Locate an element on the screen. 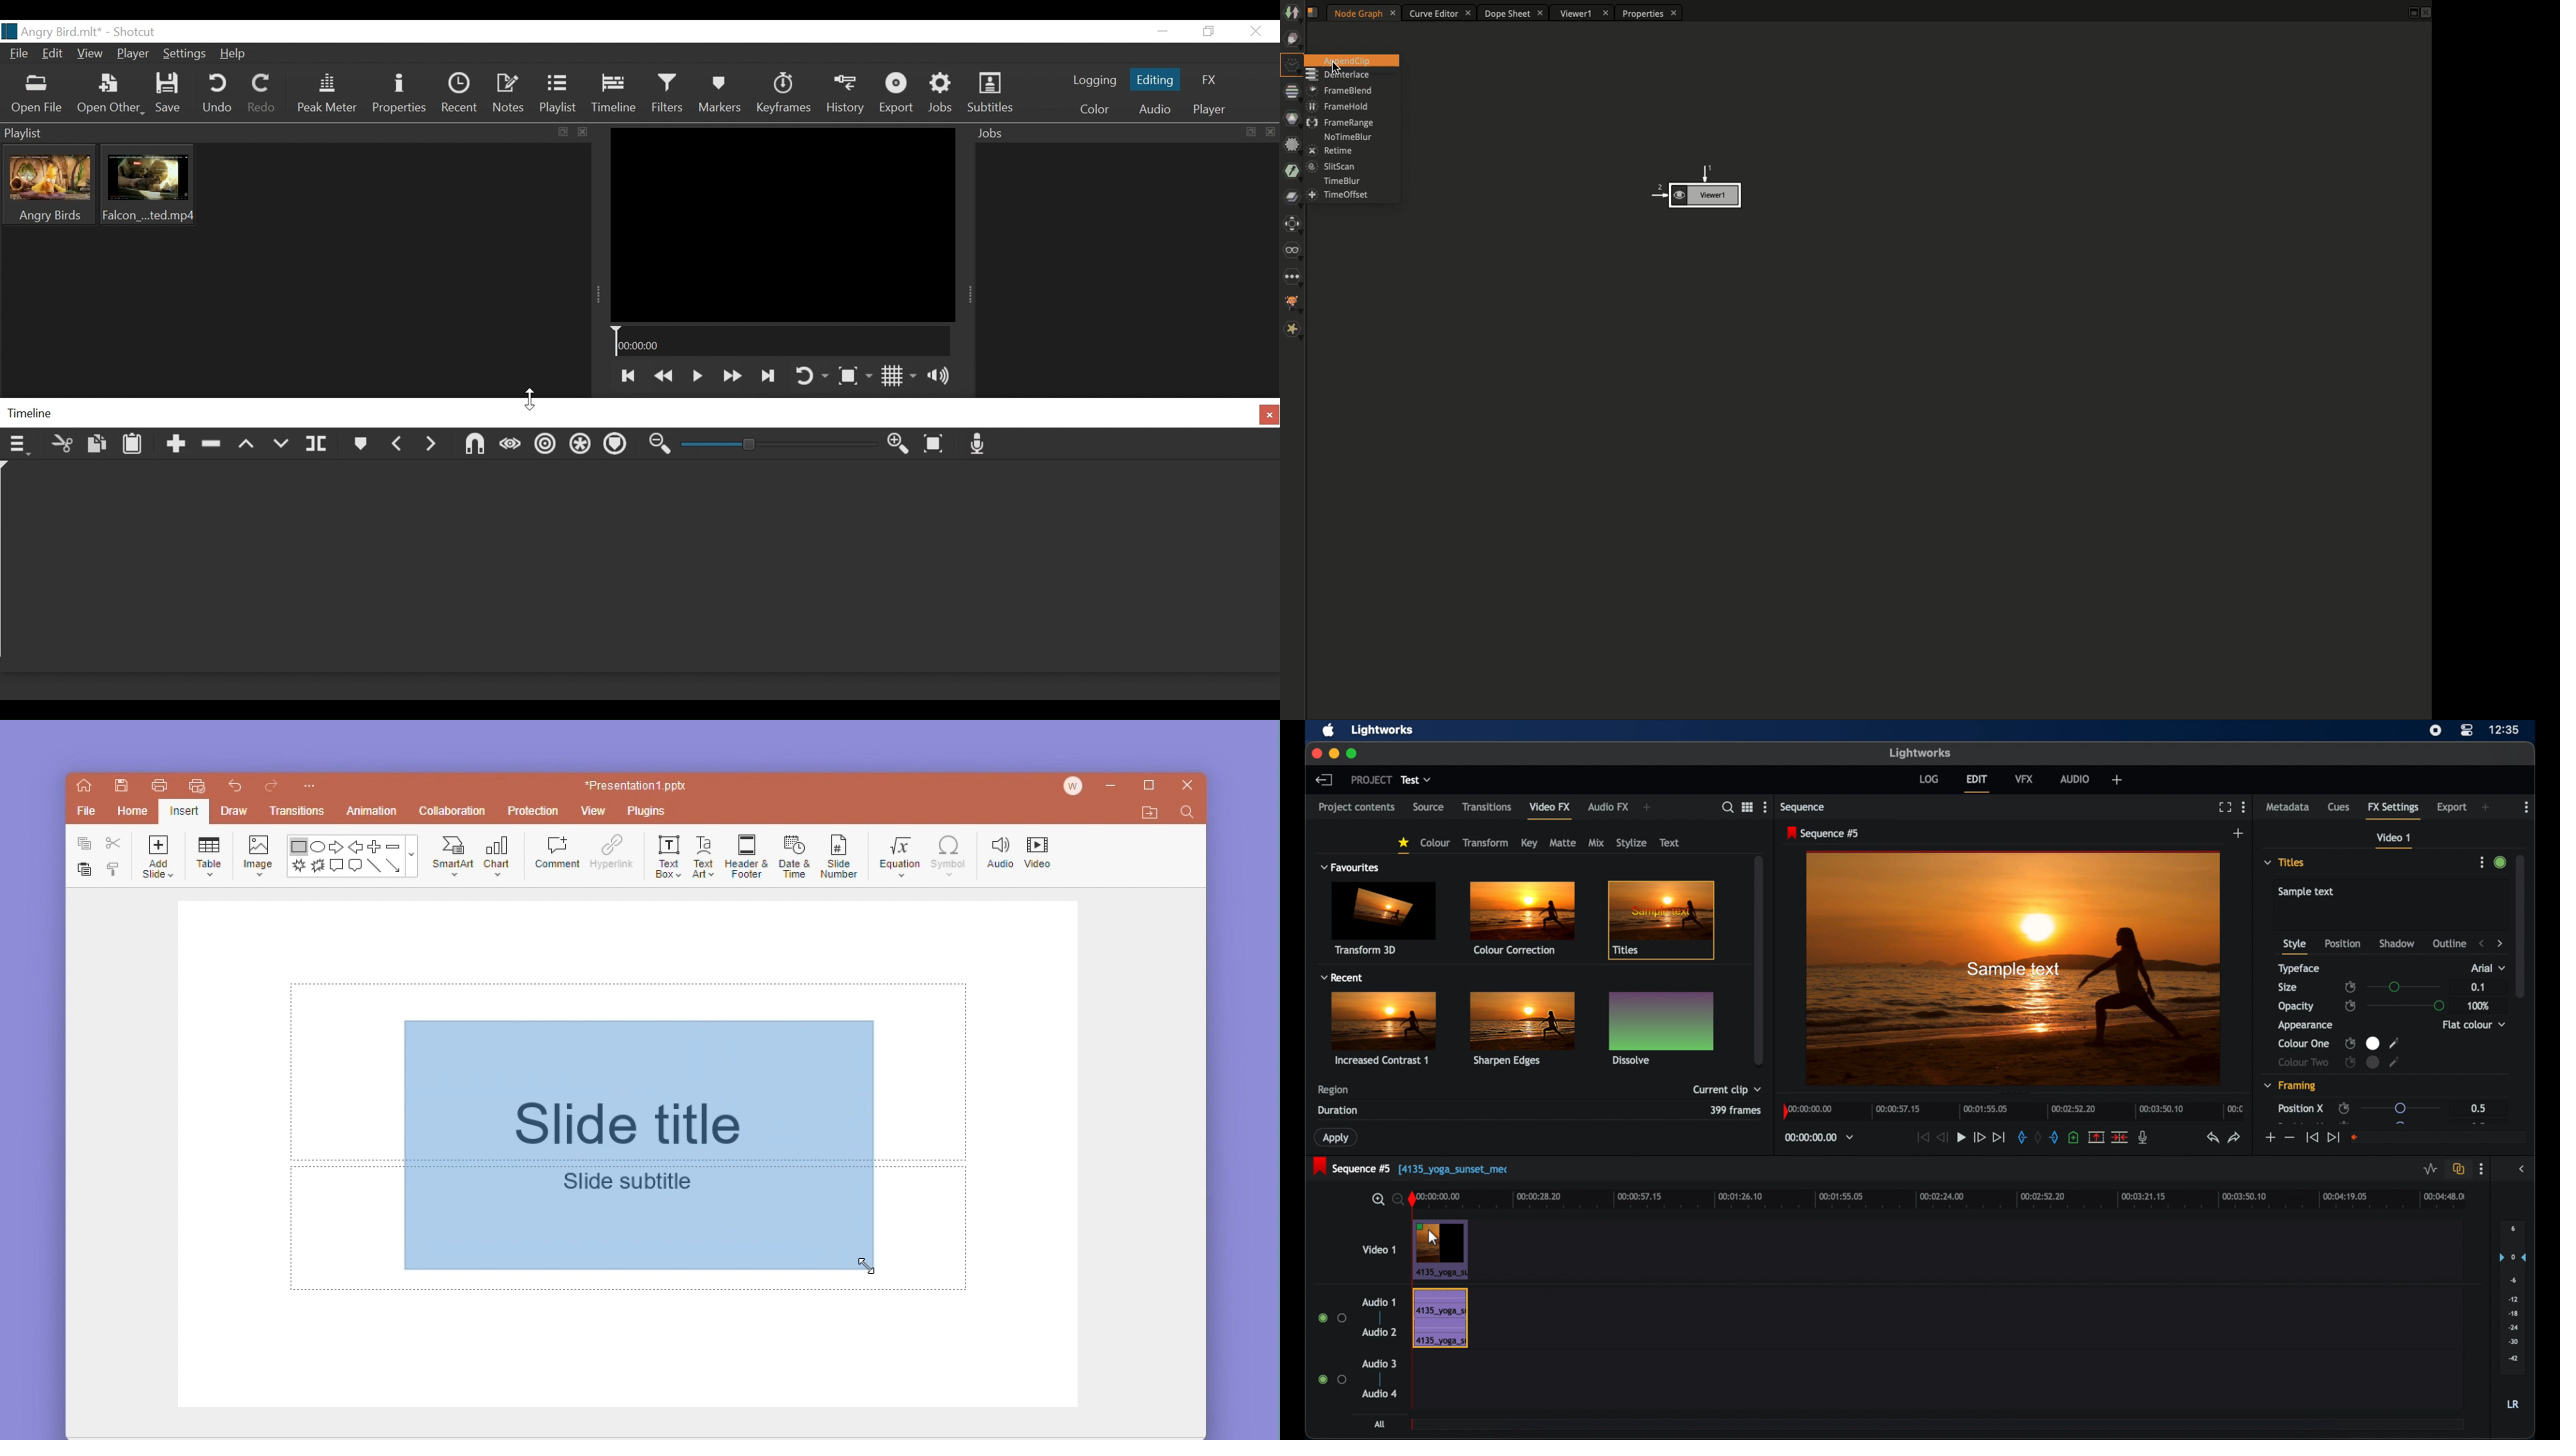  key is located at coordinates (1529, 843).